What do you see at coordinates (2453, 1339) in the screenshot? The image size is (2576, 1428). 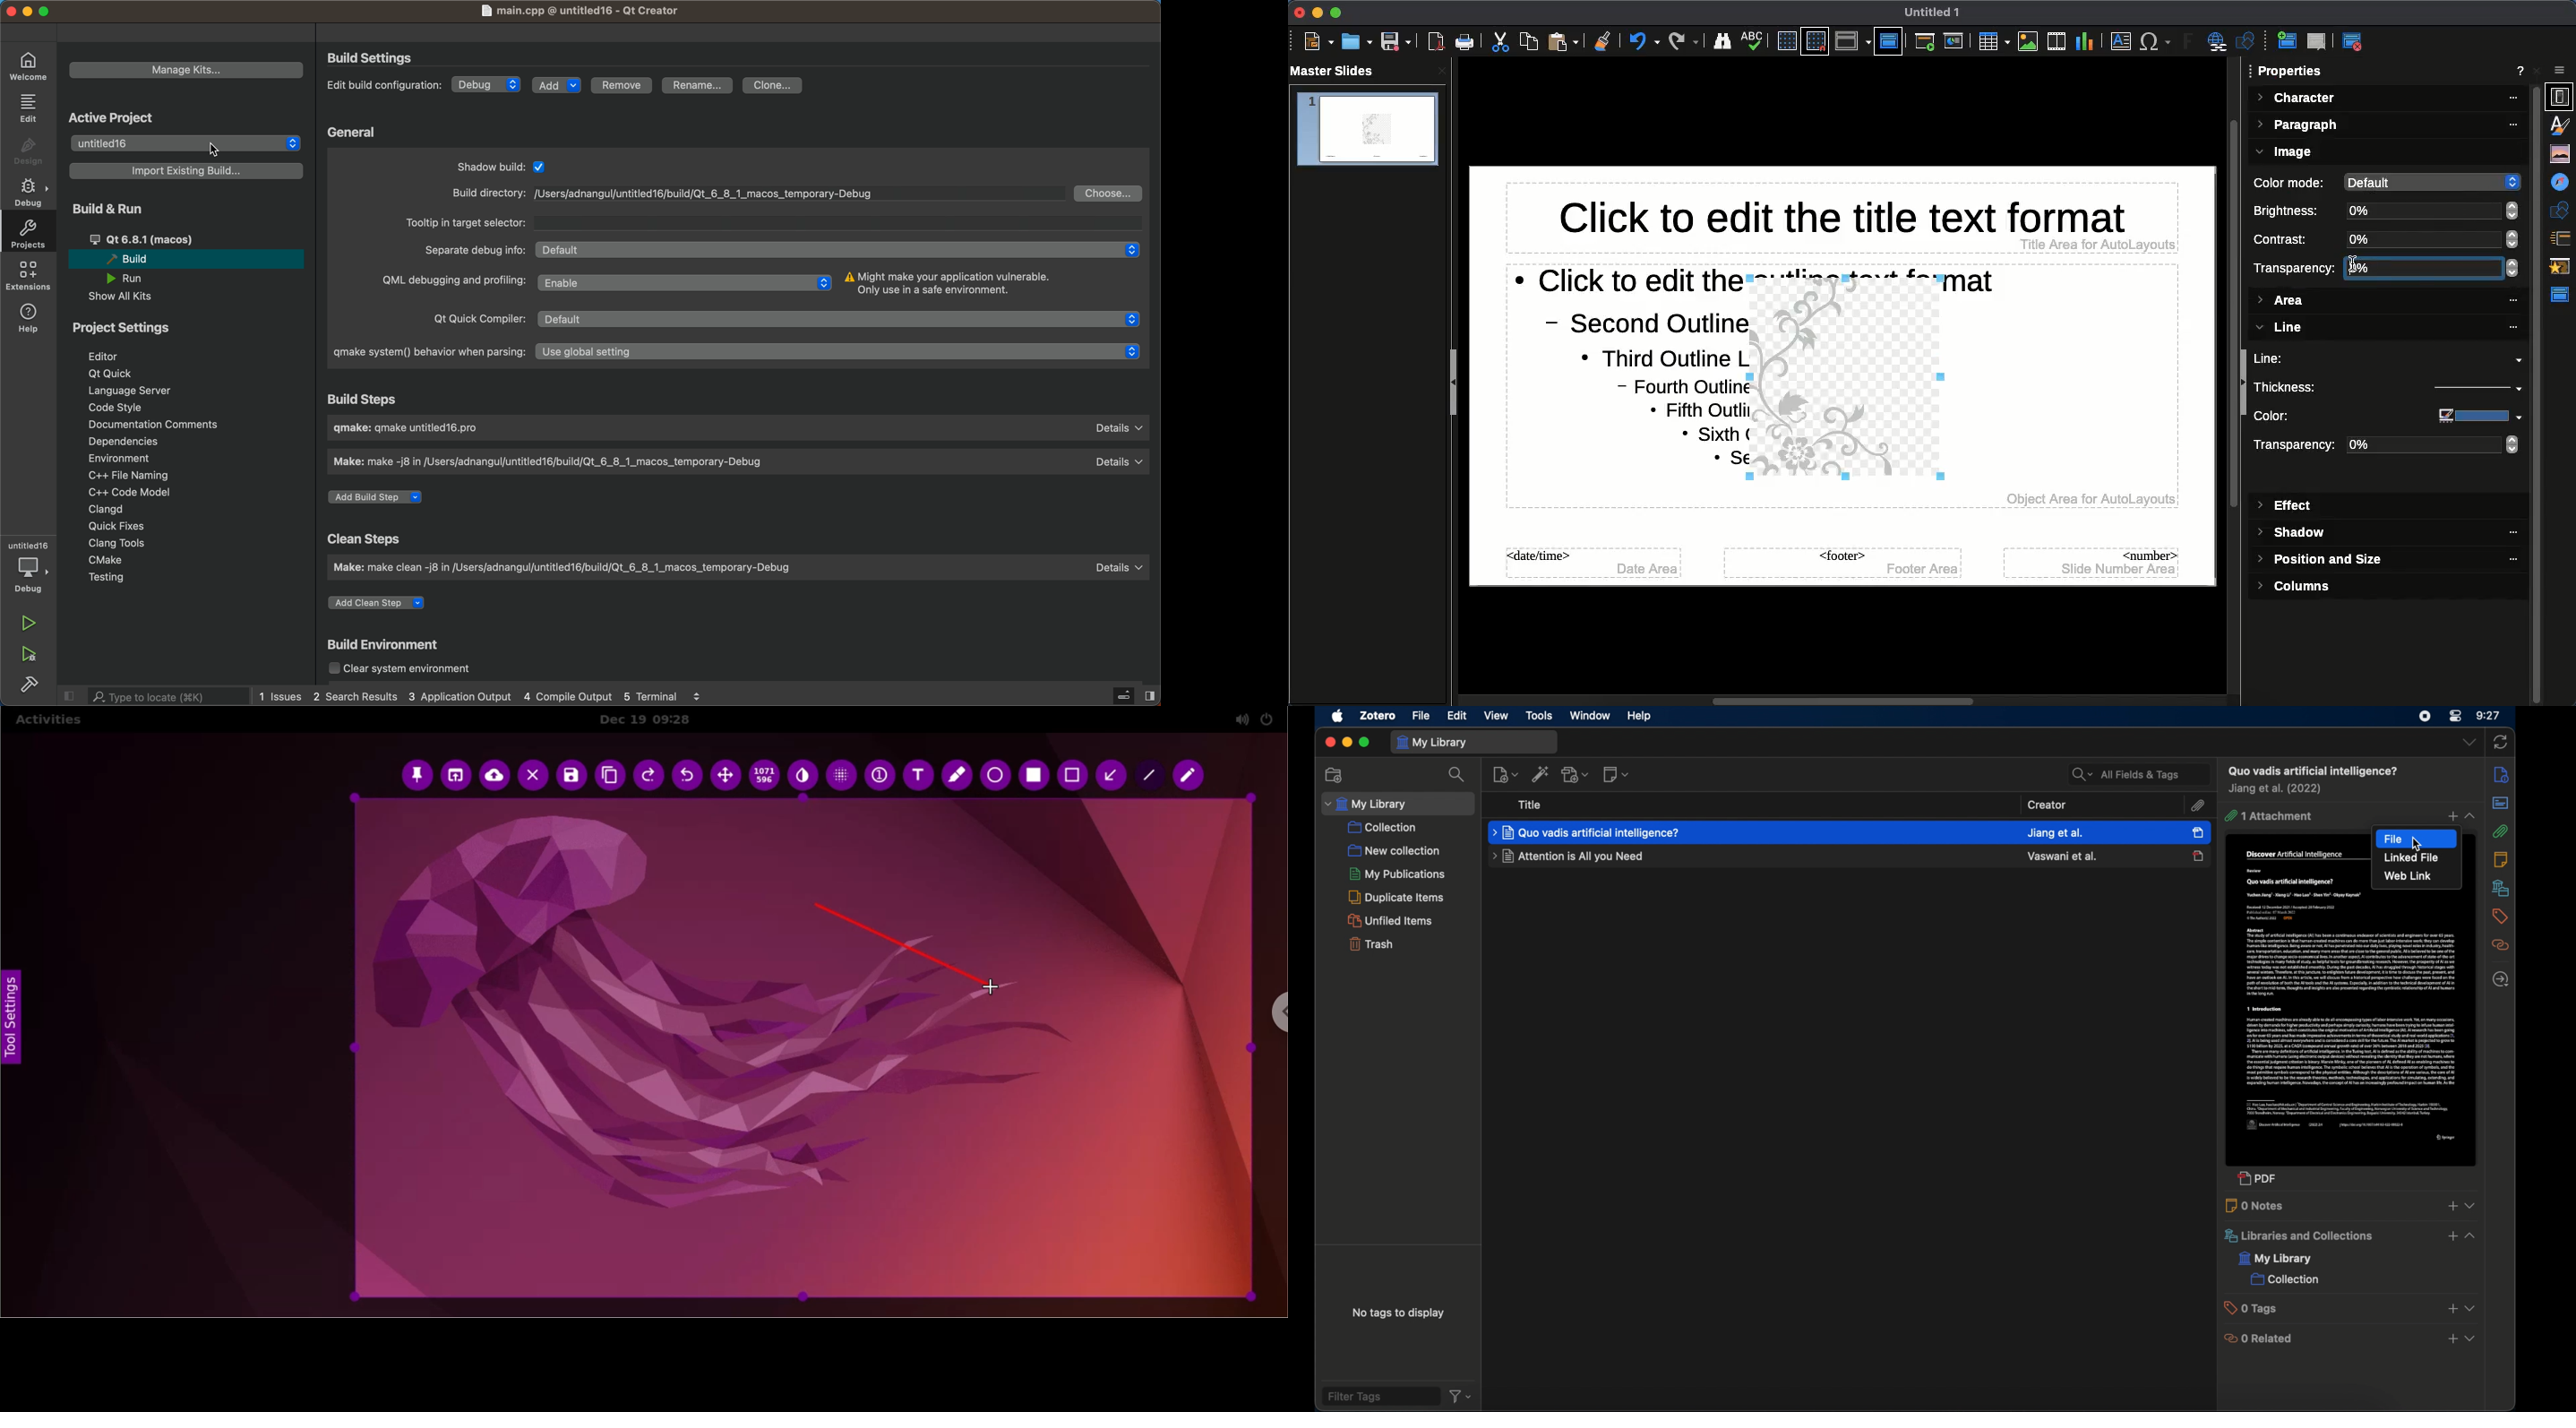 I see `add` at bounding box center [2453, 1339].